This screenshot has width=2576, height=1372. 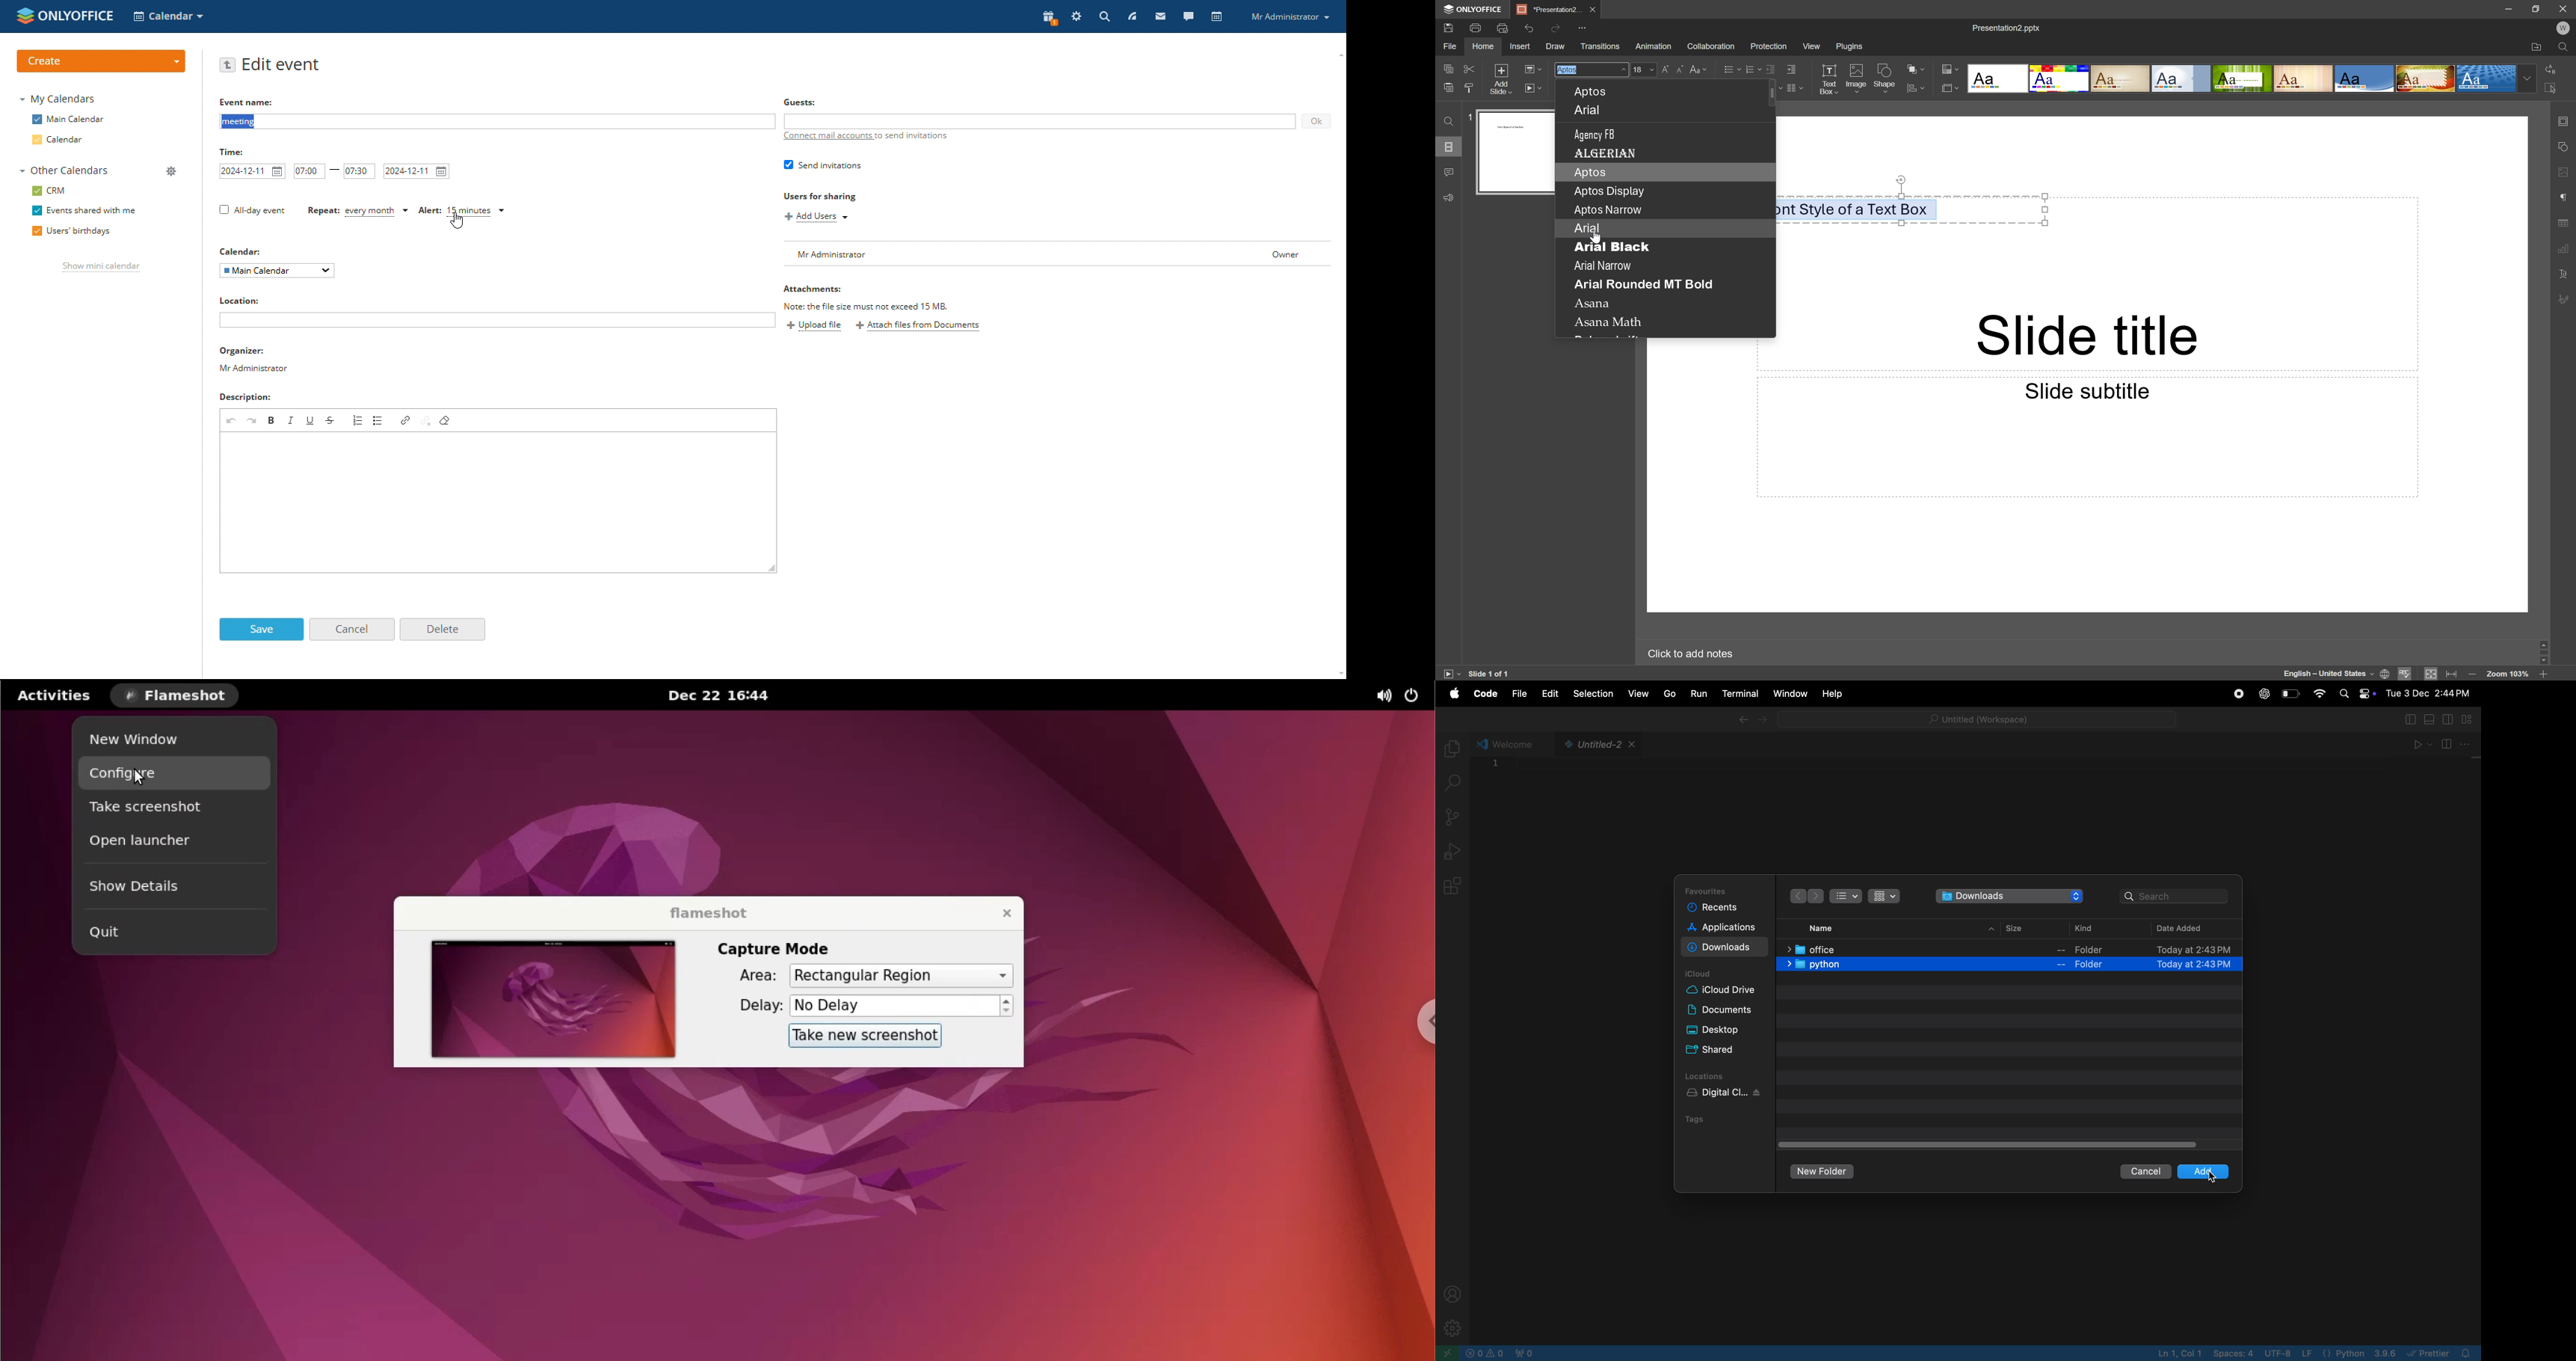 What do you see at coordinates (895, 1007) in the screenshot?
I see `delay time input box` at bounding box center [895, 1007].